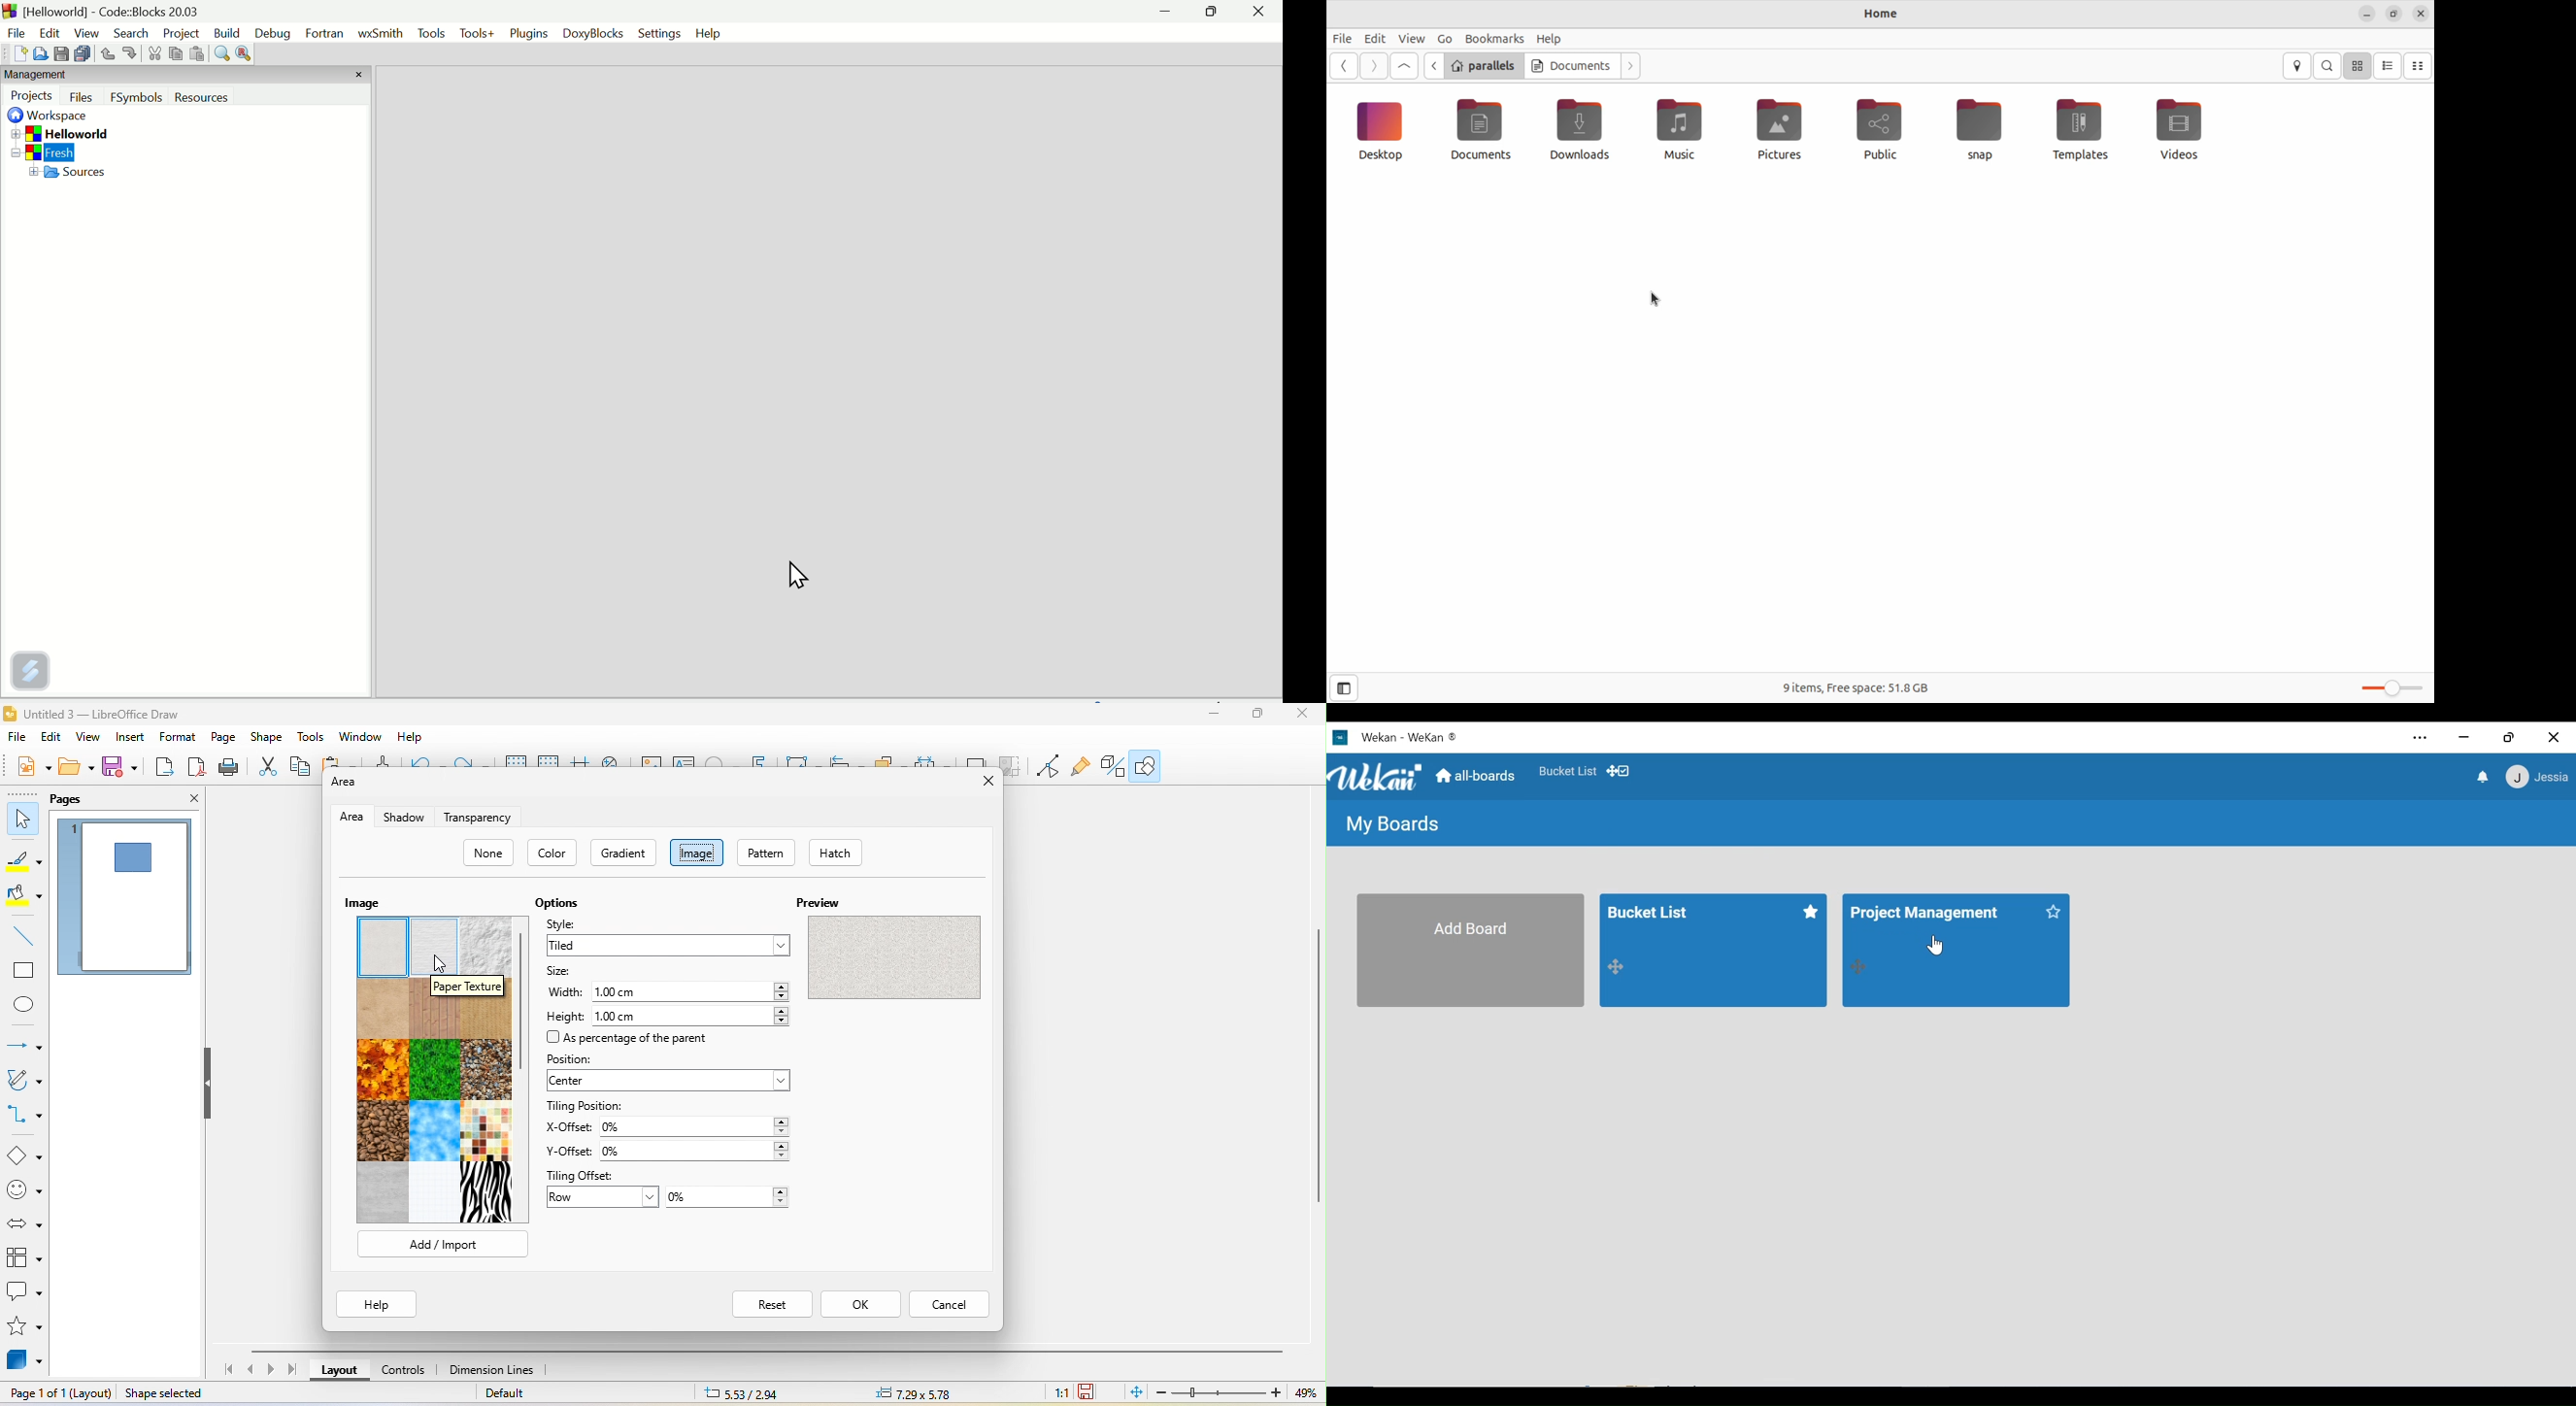 This screenshot has width=2576, height=1428. What do you see at coordinates (107, 53) in the screenshot?
I see `` at bounding box center [107, 53].